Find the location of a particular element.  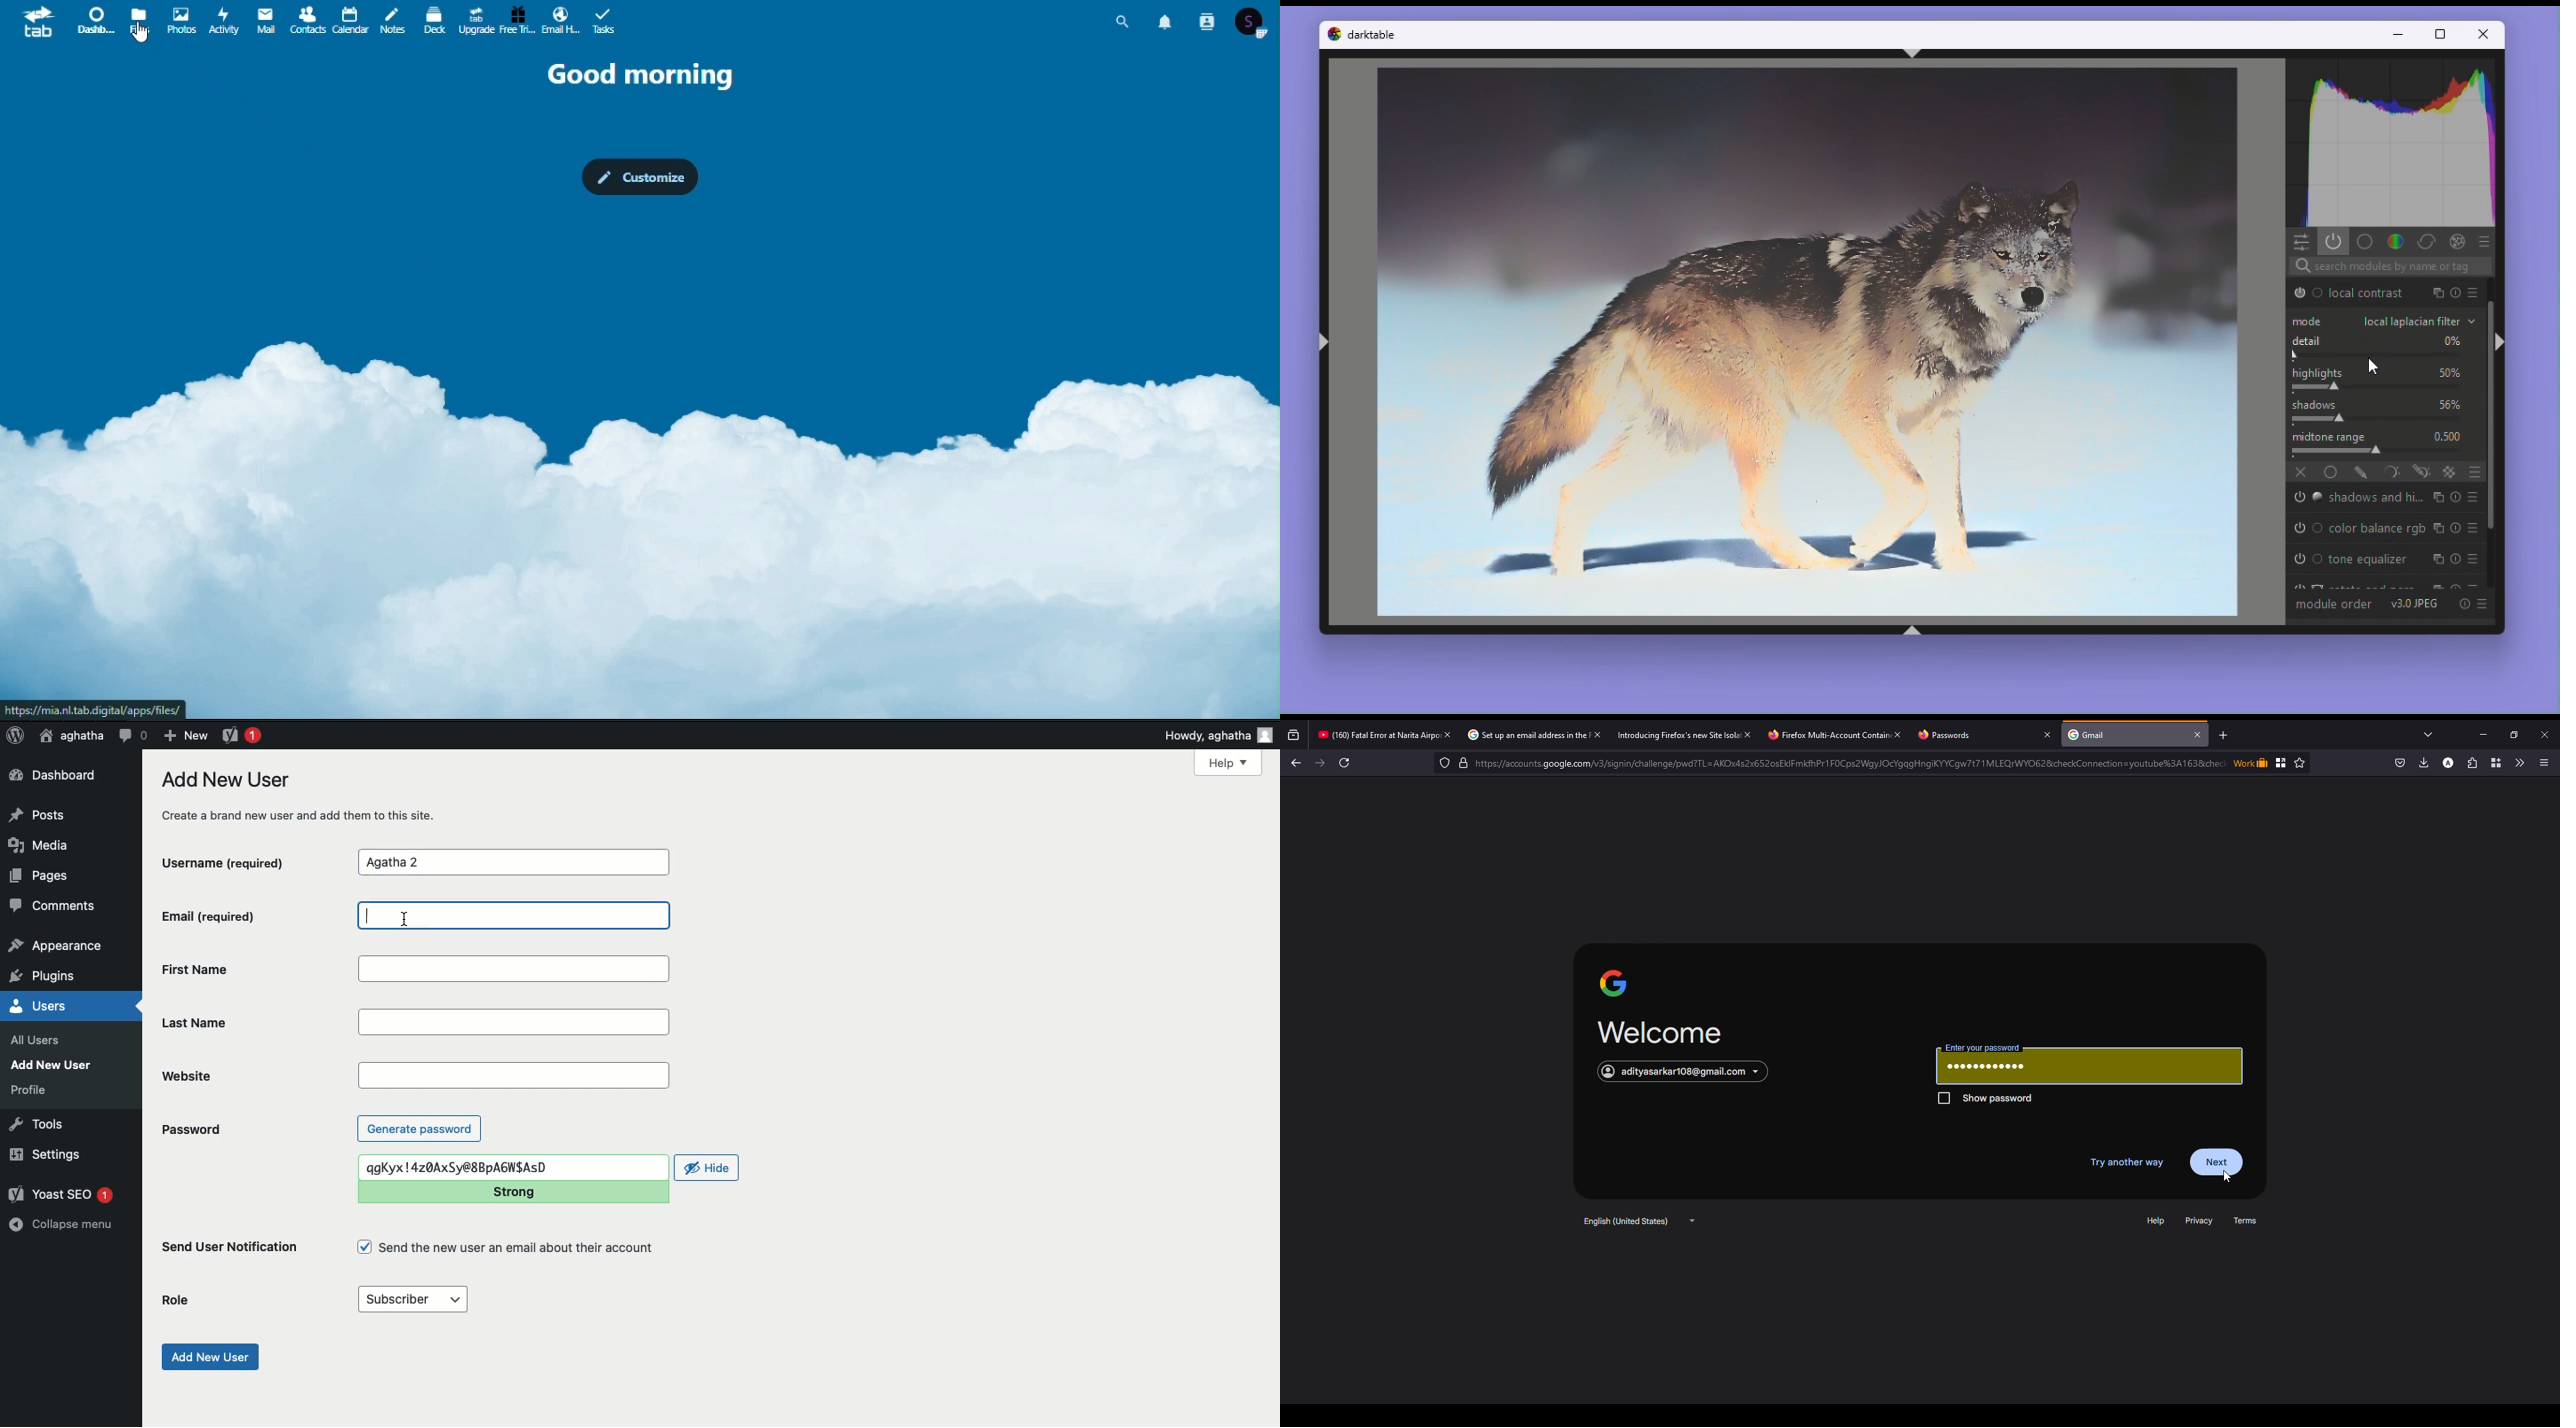

Close is located at coordinates (2484, 35).